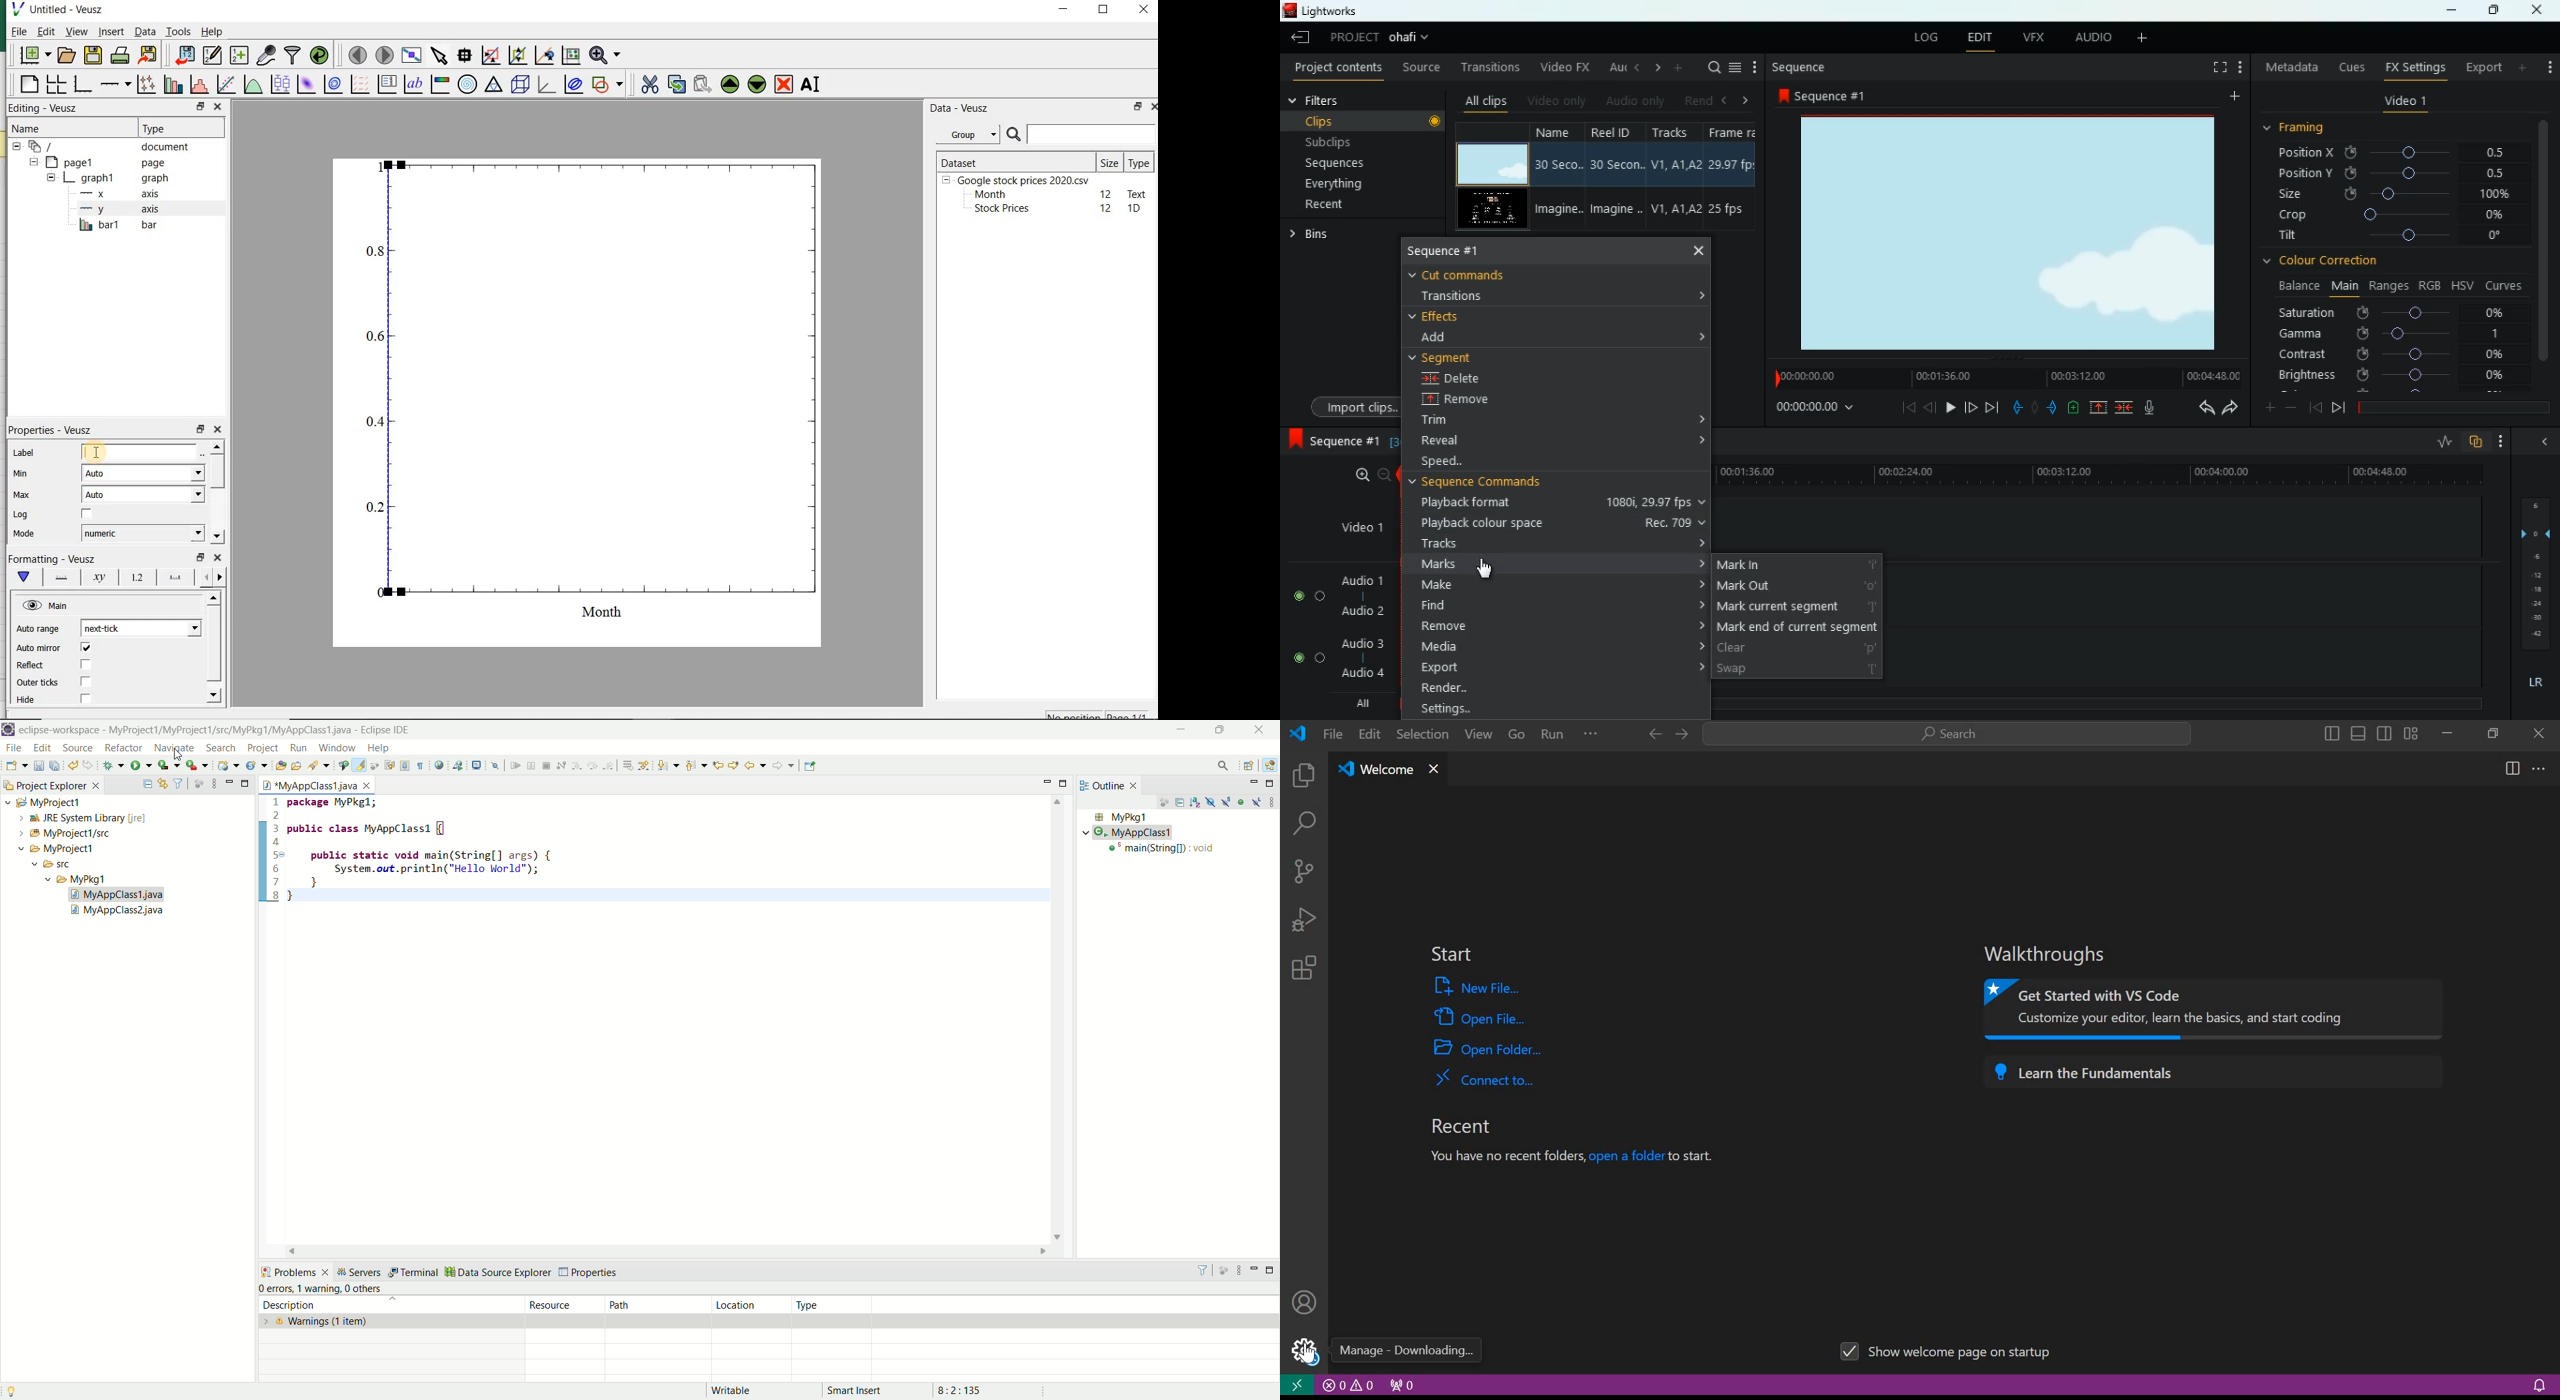 The height and width of the screenshot is (1400, 2576). Describe the element at coordinates (734, 764) in the screenshot. I see `next edit location` at that location.